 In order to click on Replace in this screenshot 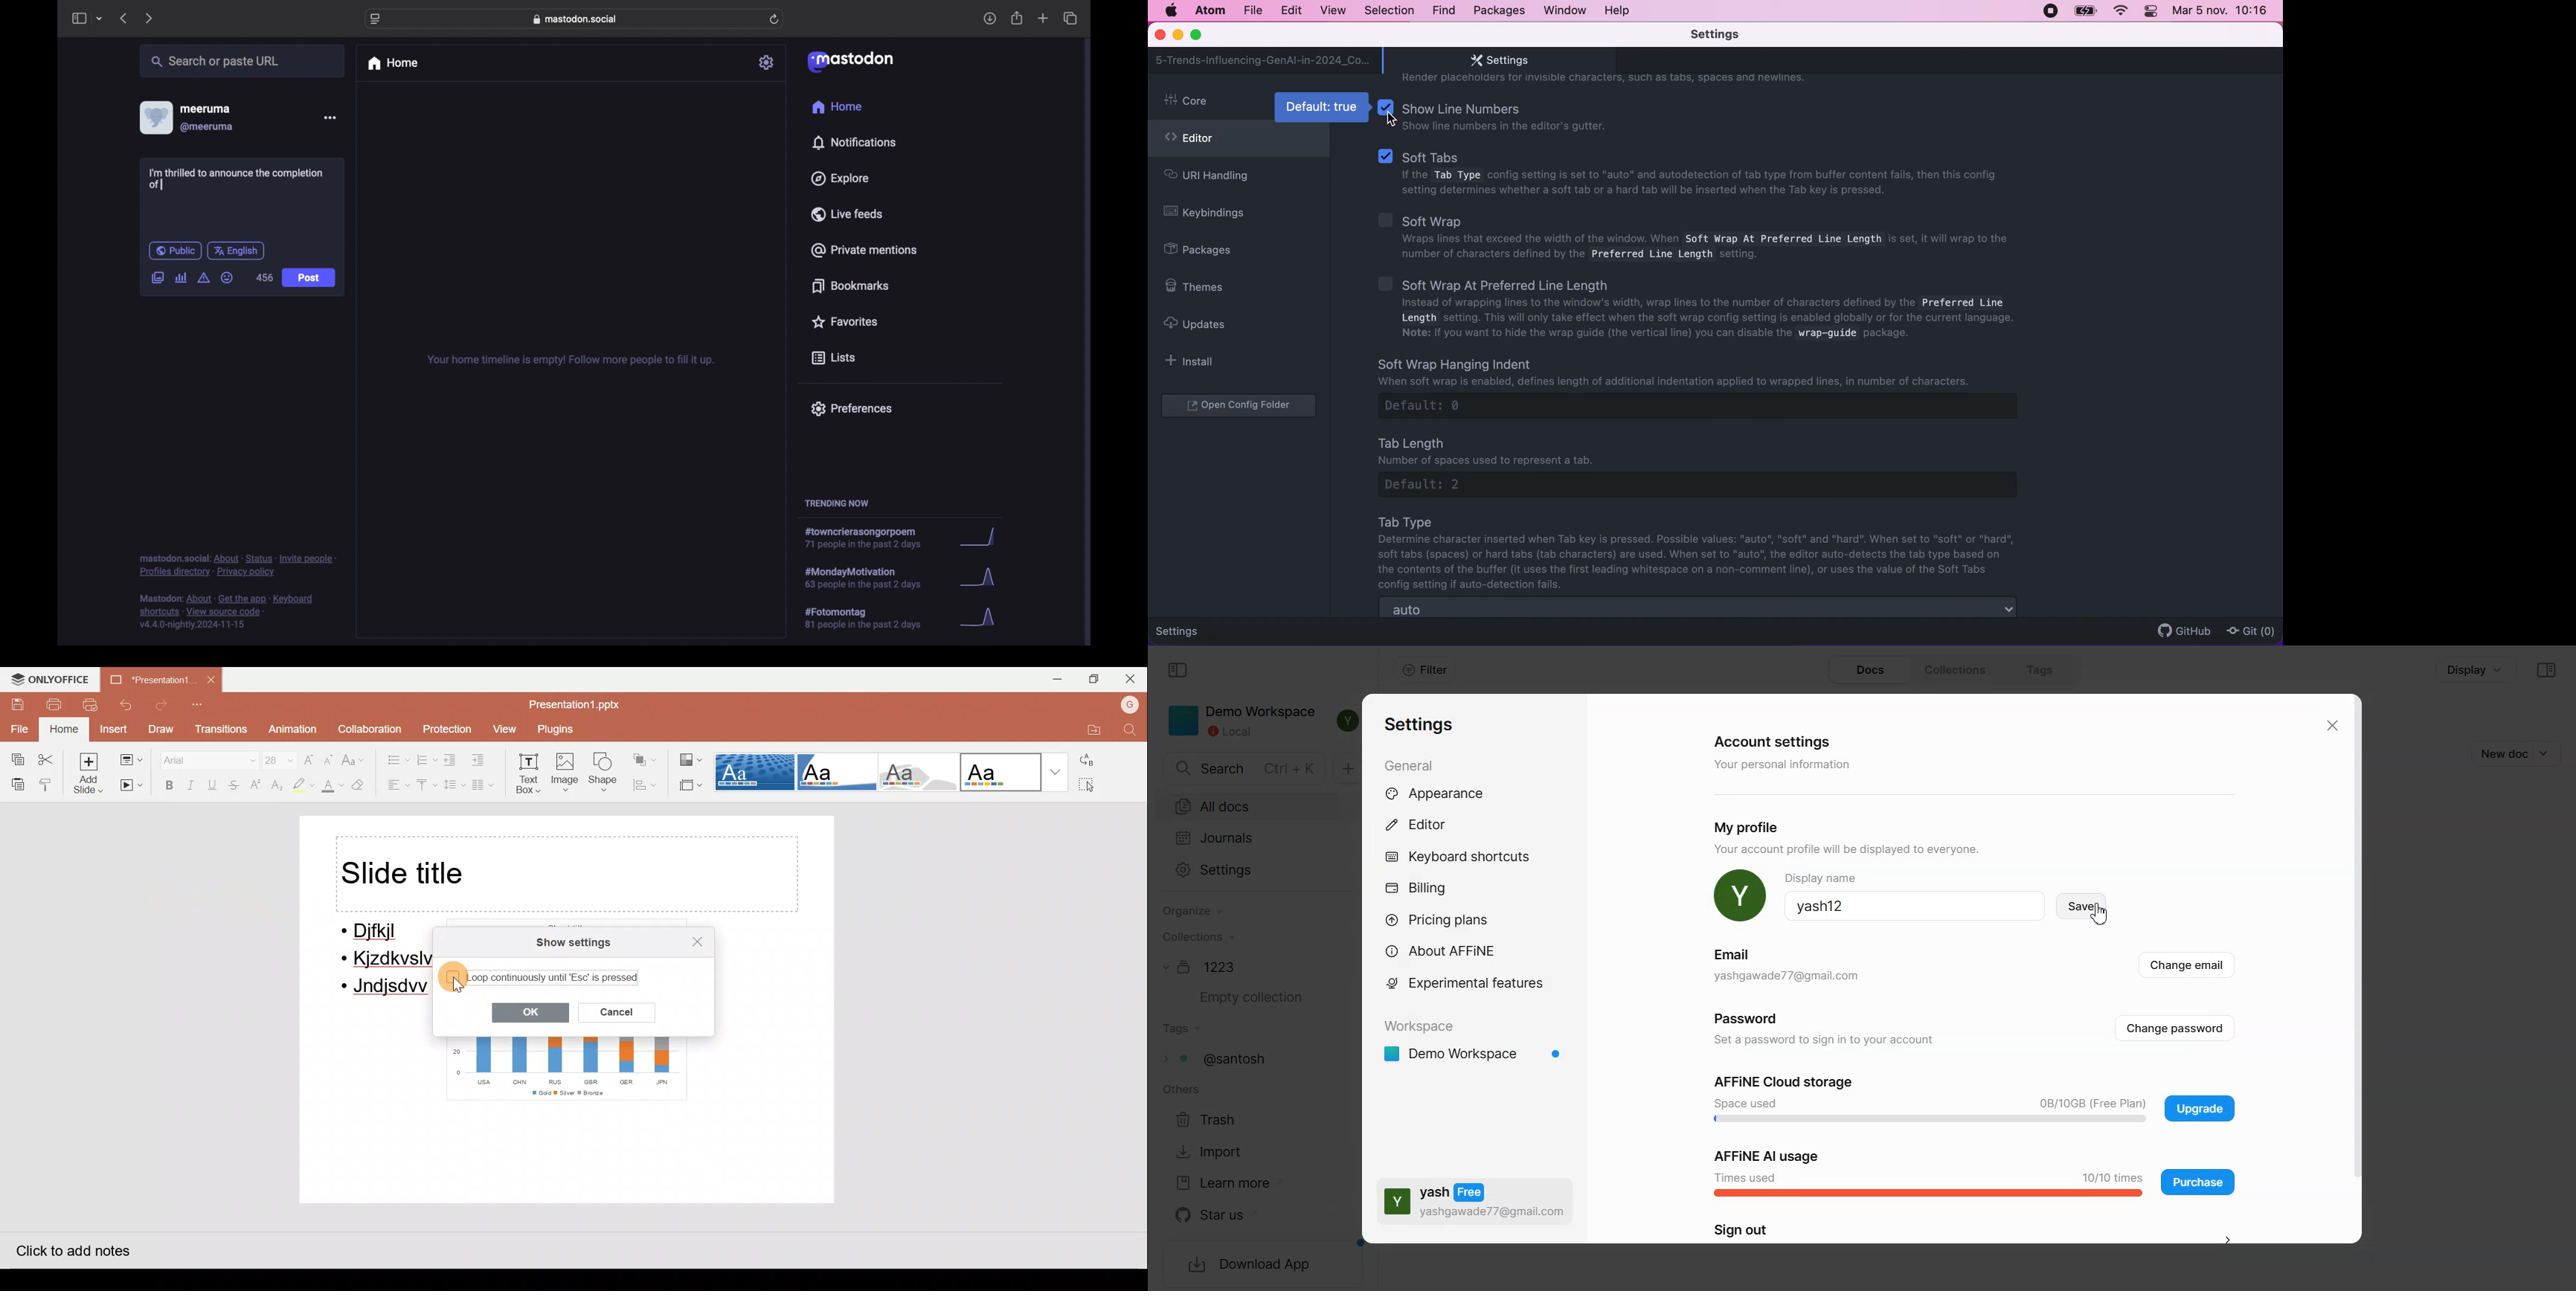, I will do `click(1093, 763)`.